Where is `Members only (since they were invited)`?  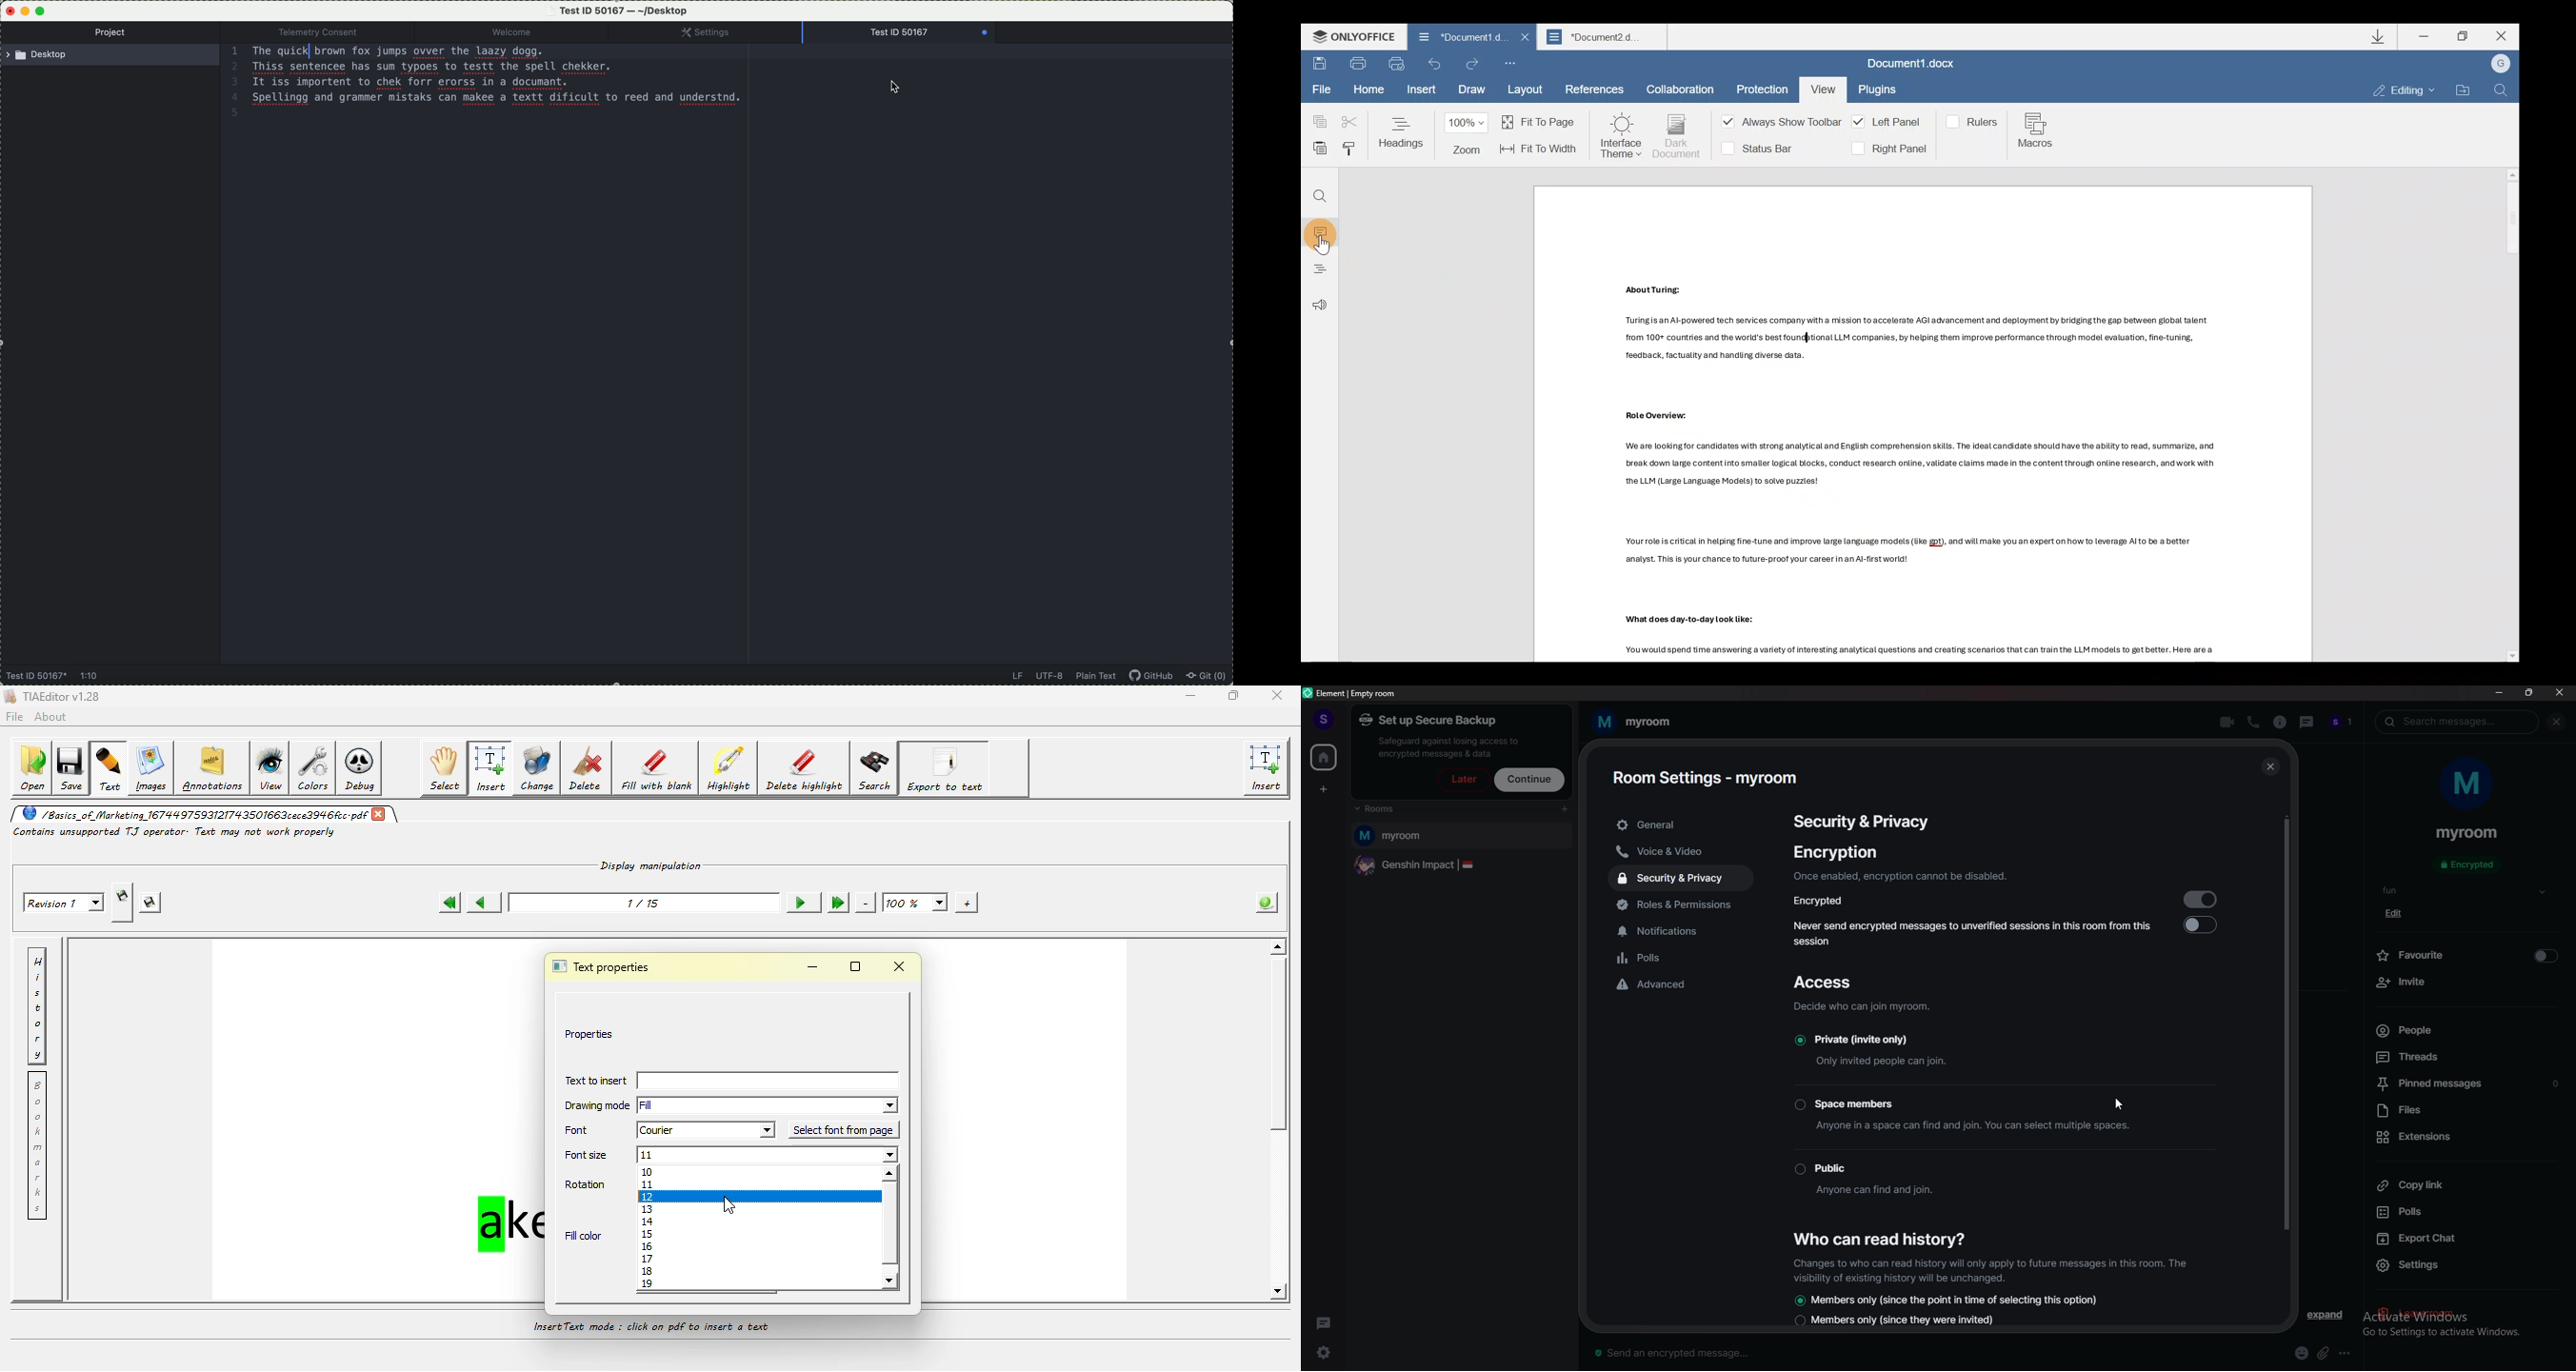
Members only (since they were invited) is located at coordinates (1897, 1322).